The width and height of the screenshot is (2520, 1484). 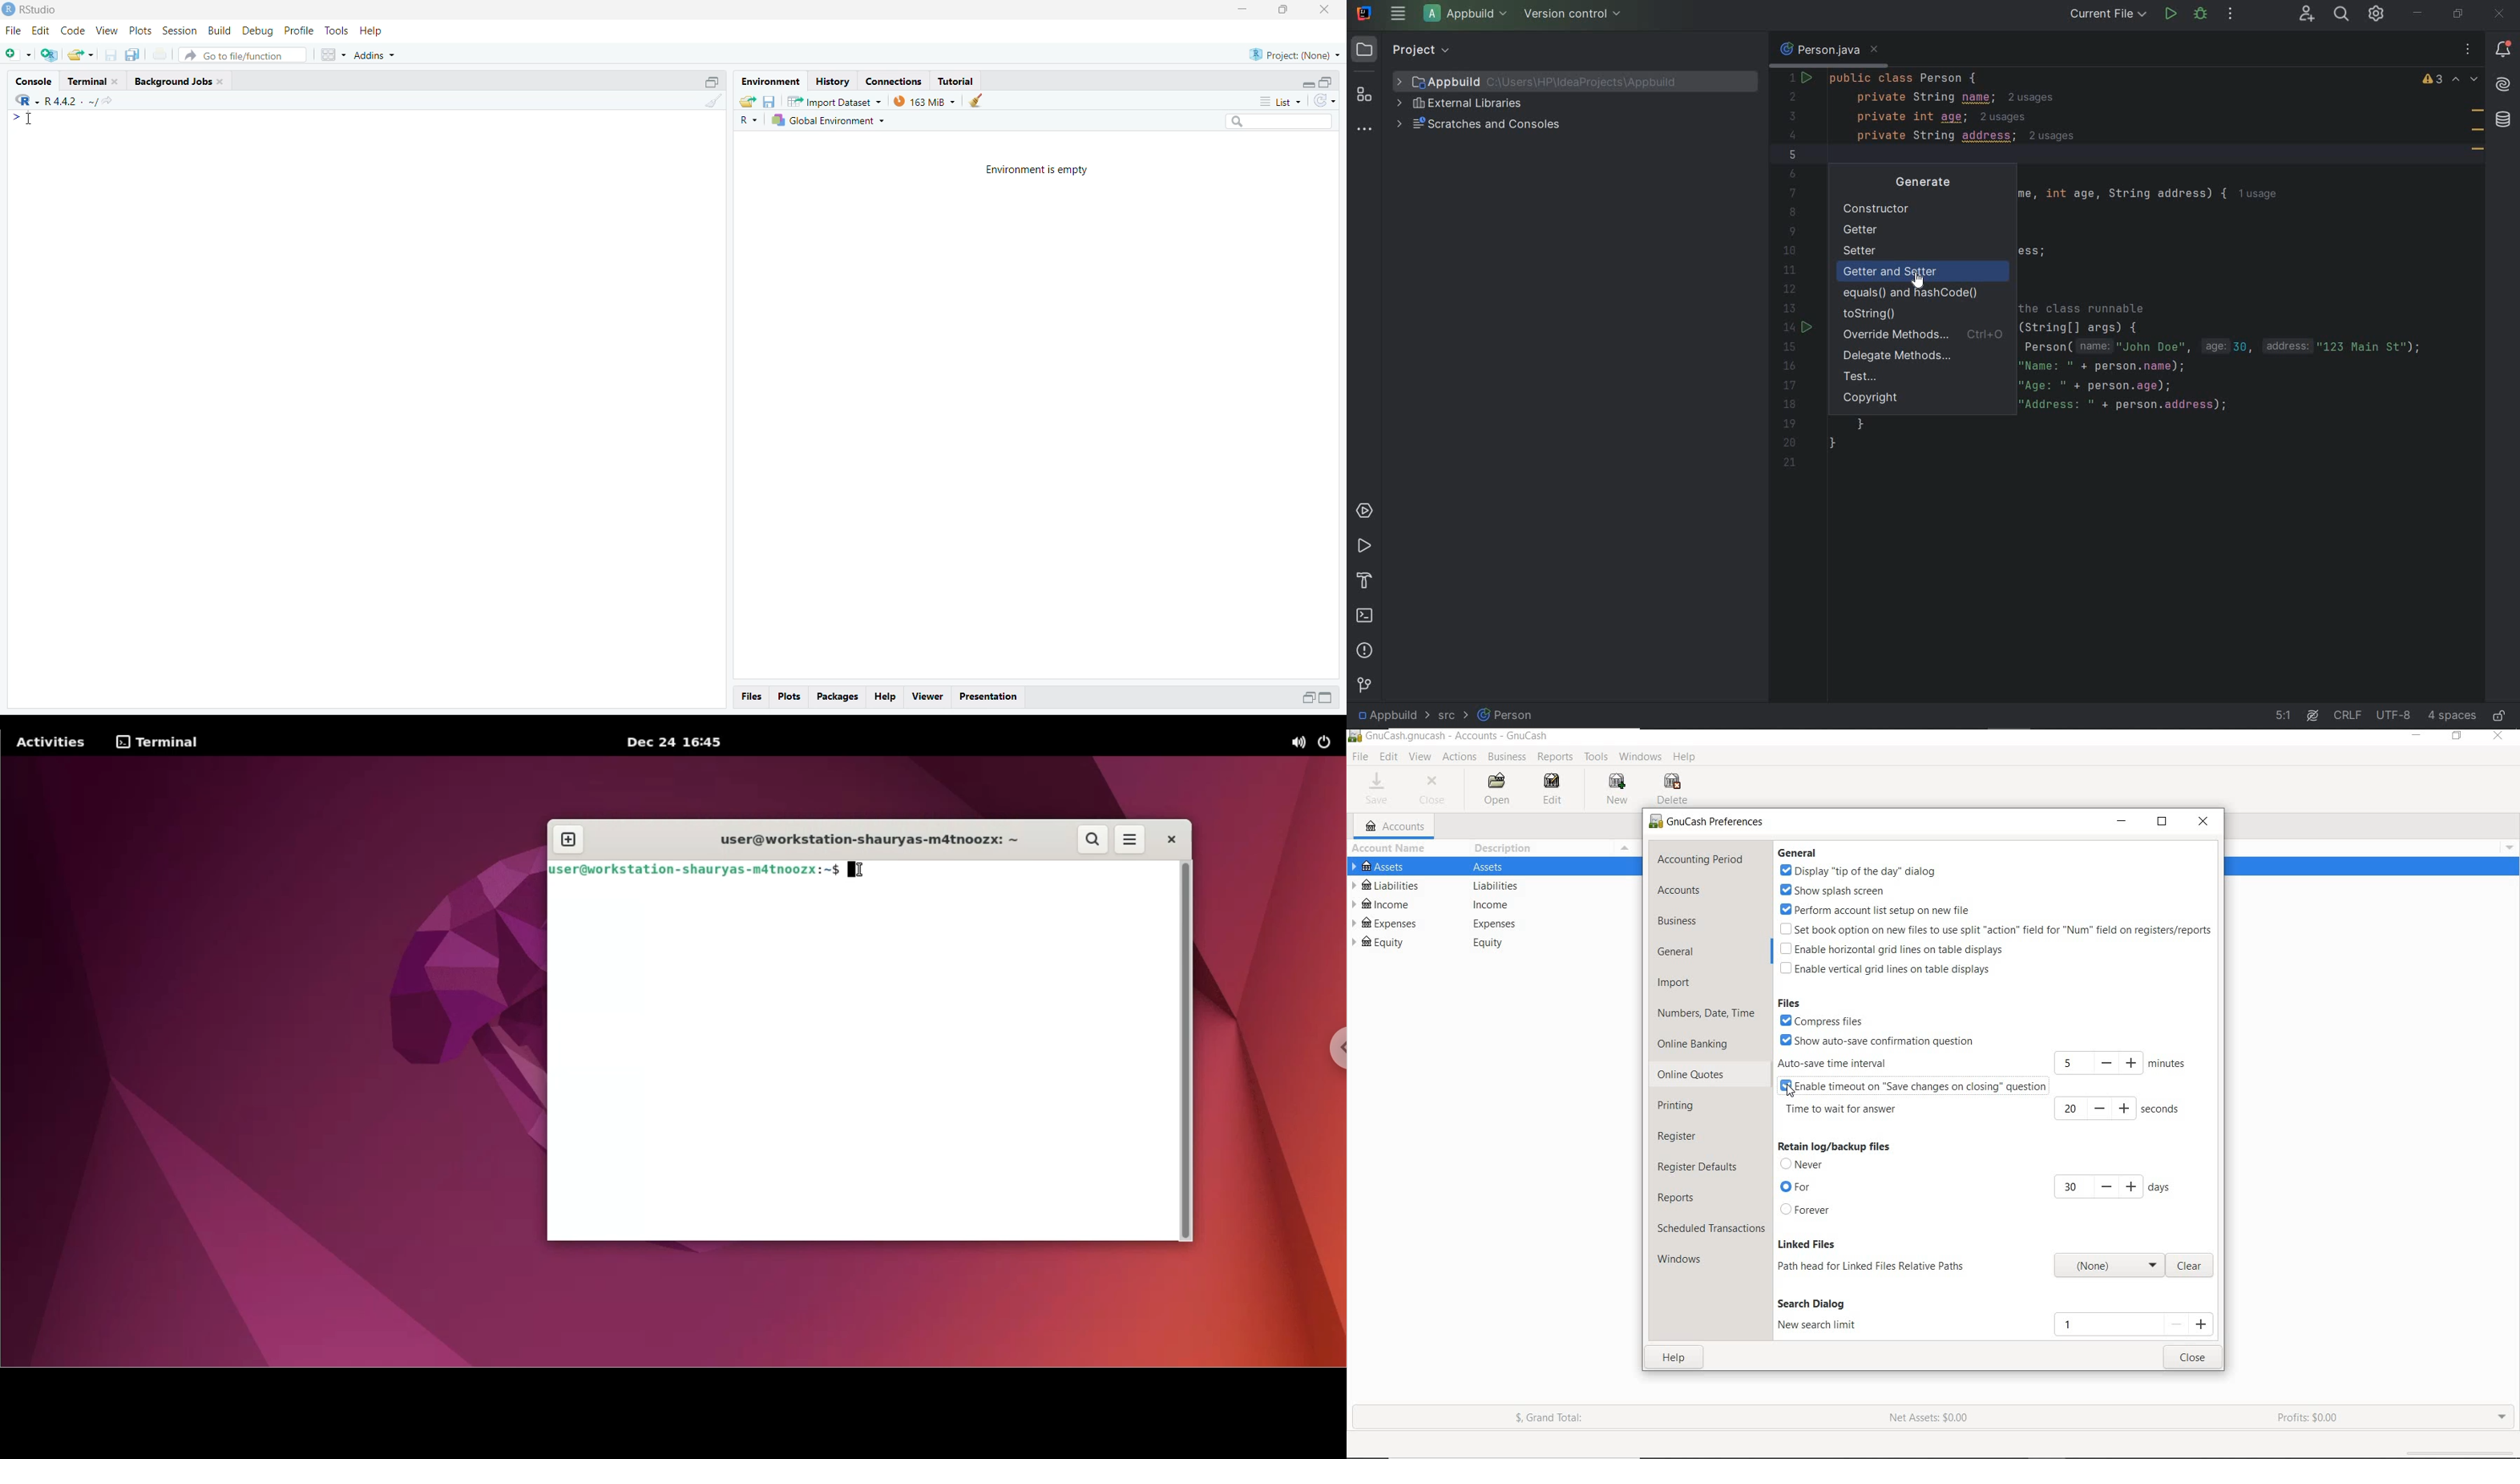 What do you see at coordinates (1806, 1244) in the screenshot?
I see `linked files` at bounding box center [1806, 1244].